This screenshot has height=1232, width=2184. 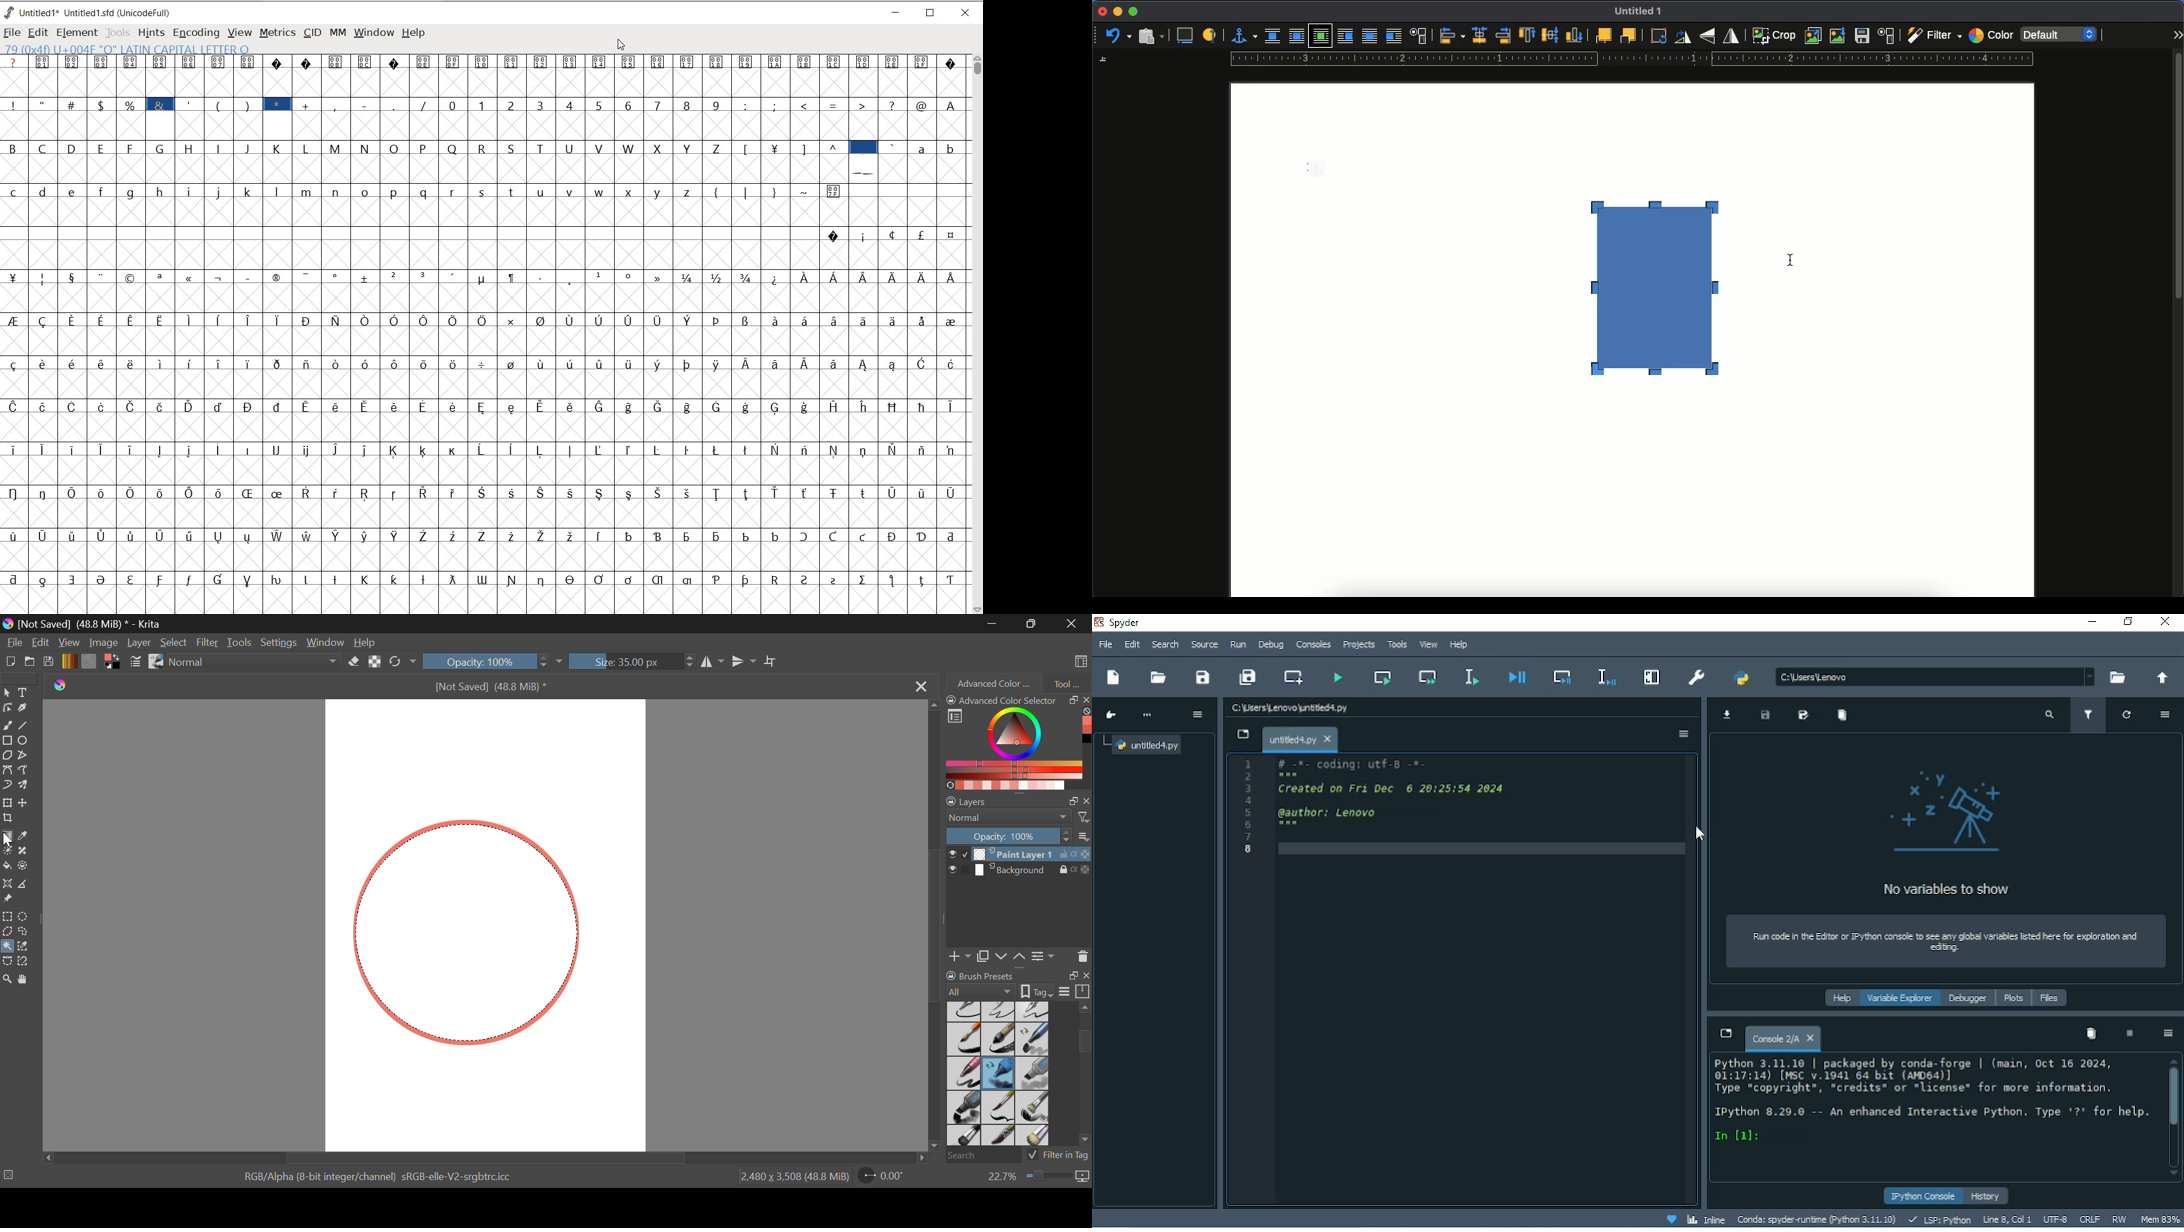 What do you see at coordinates (1397, 644) in the screenshot?
I see `Tools` at bounding box center [1397, 644].